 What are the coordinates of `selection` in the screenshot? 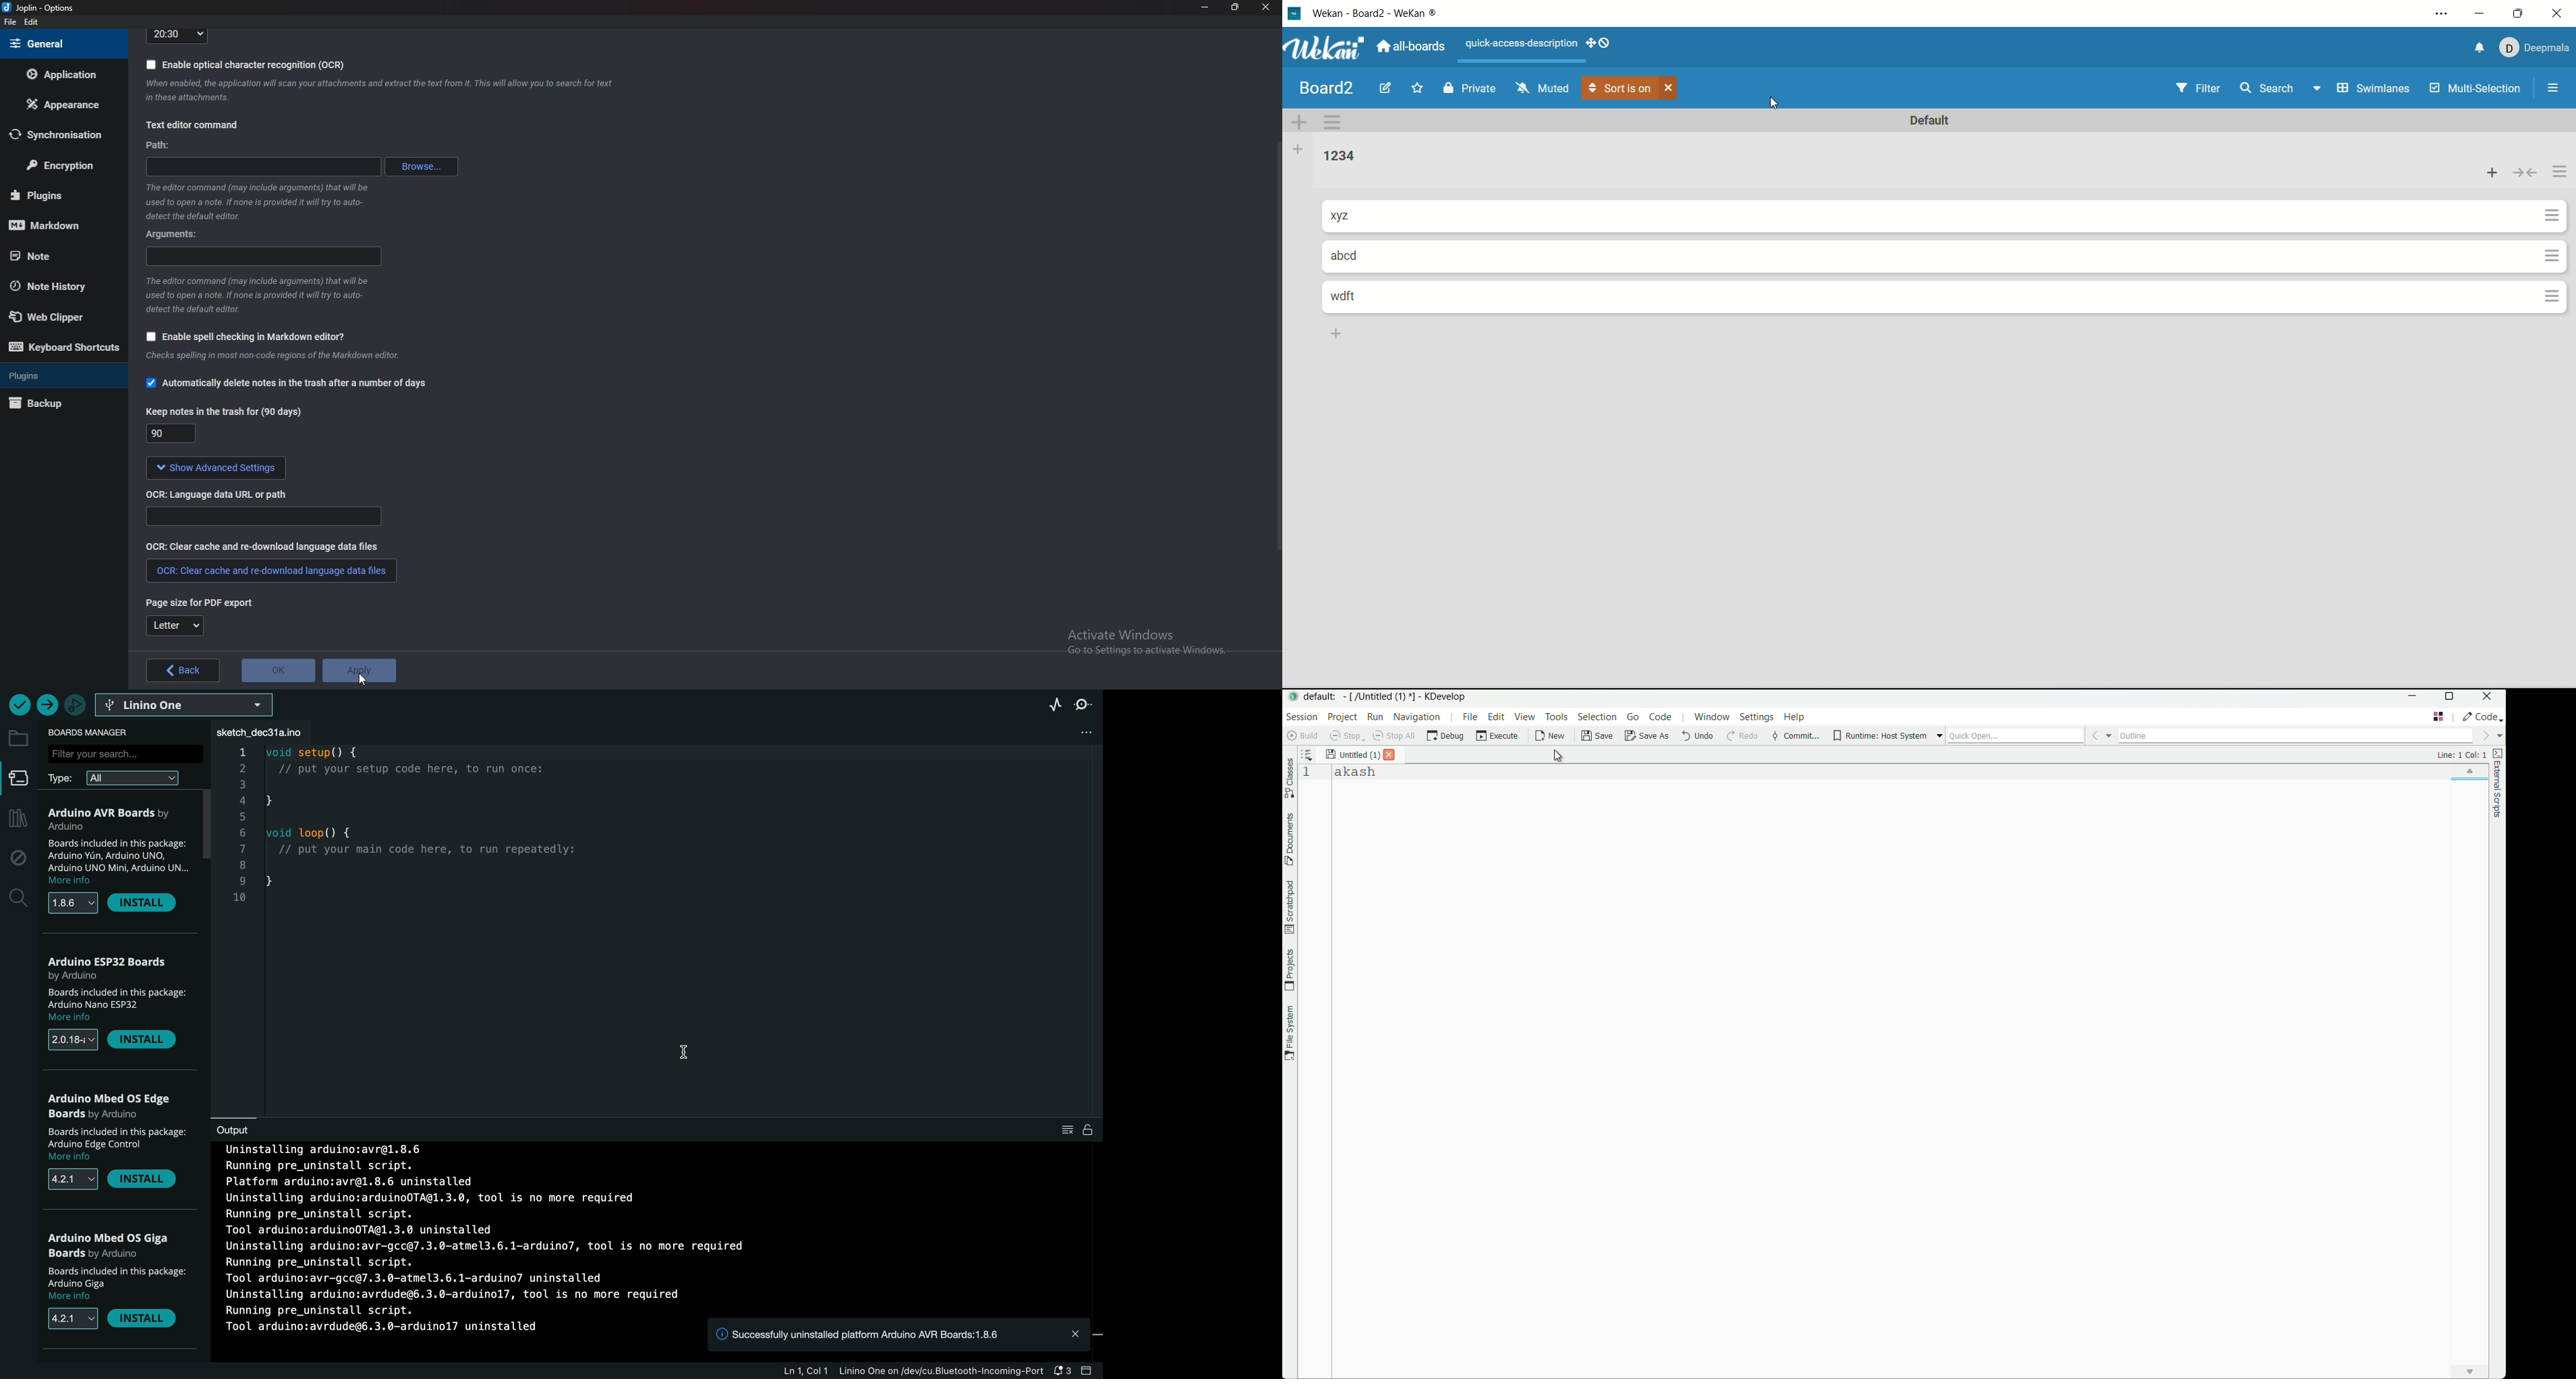 It's located at (1598, 716).